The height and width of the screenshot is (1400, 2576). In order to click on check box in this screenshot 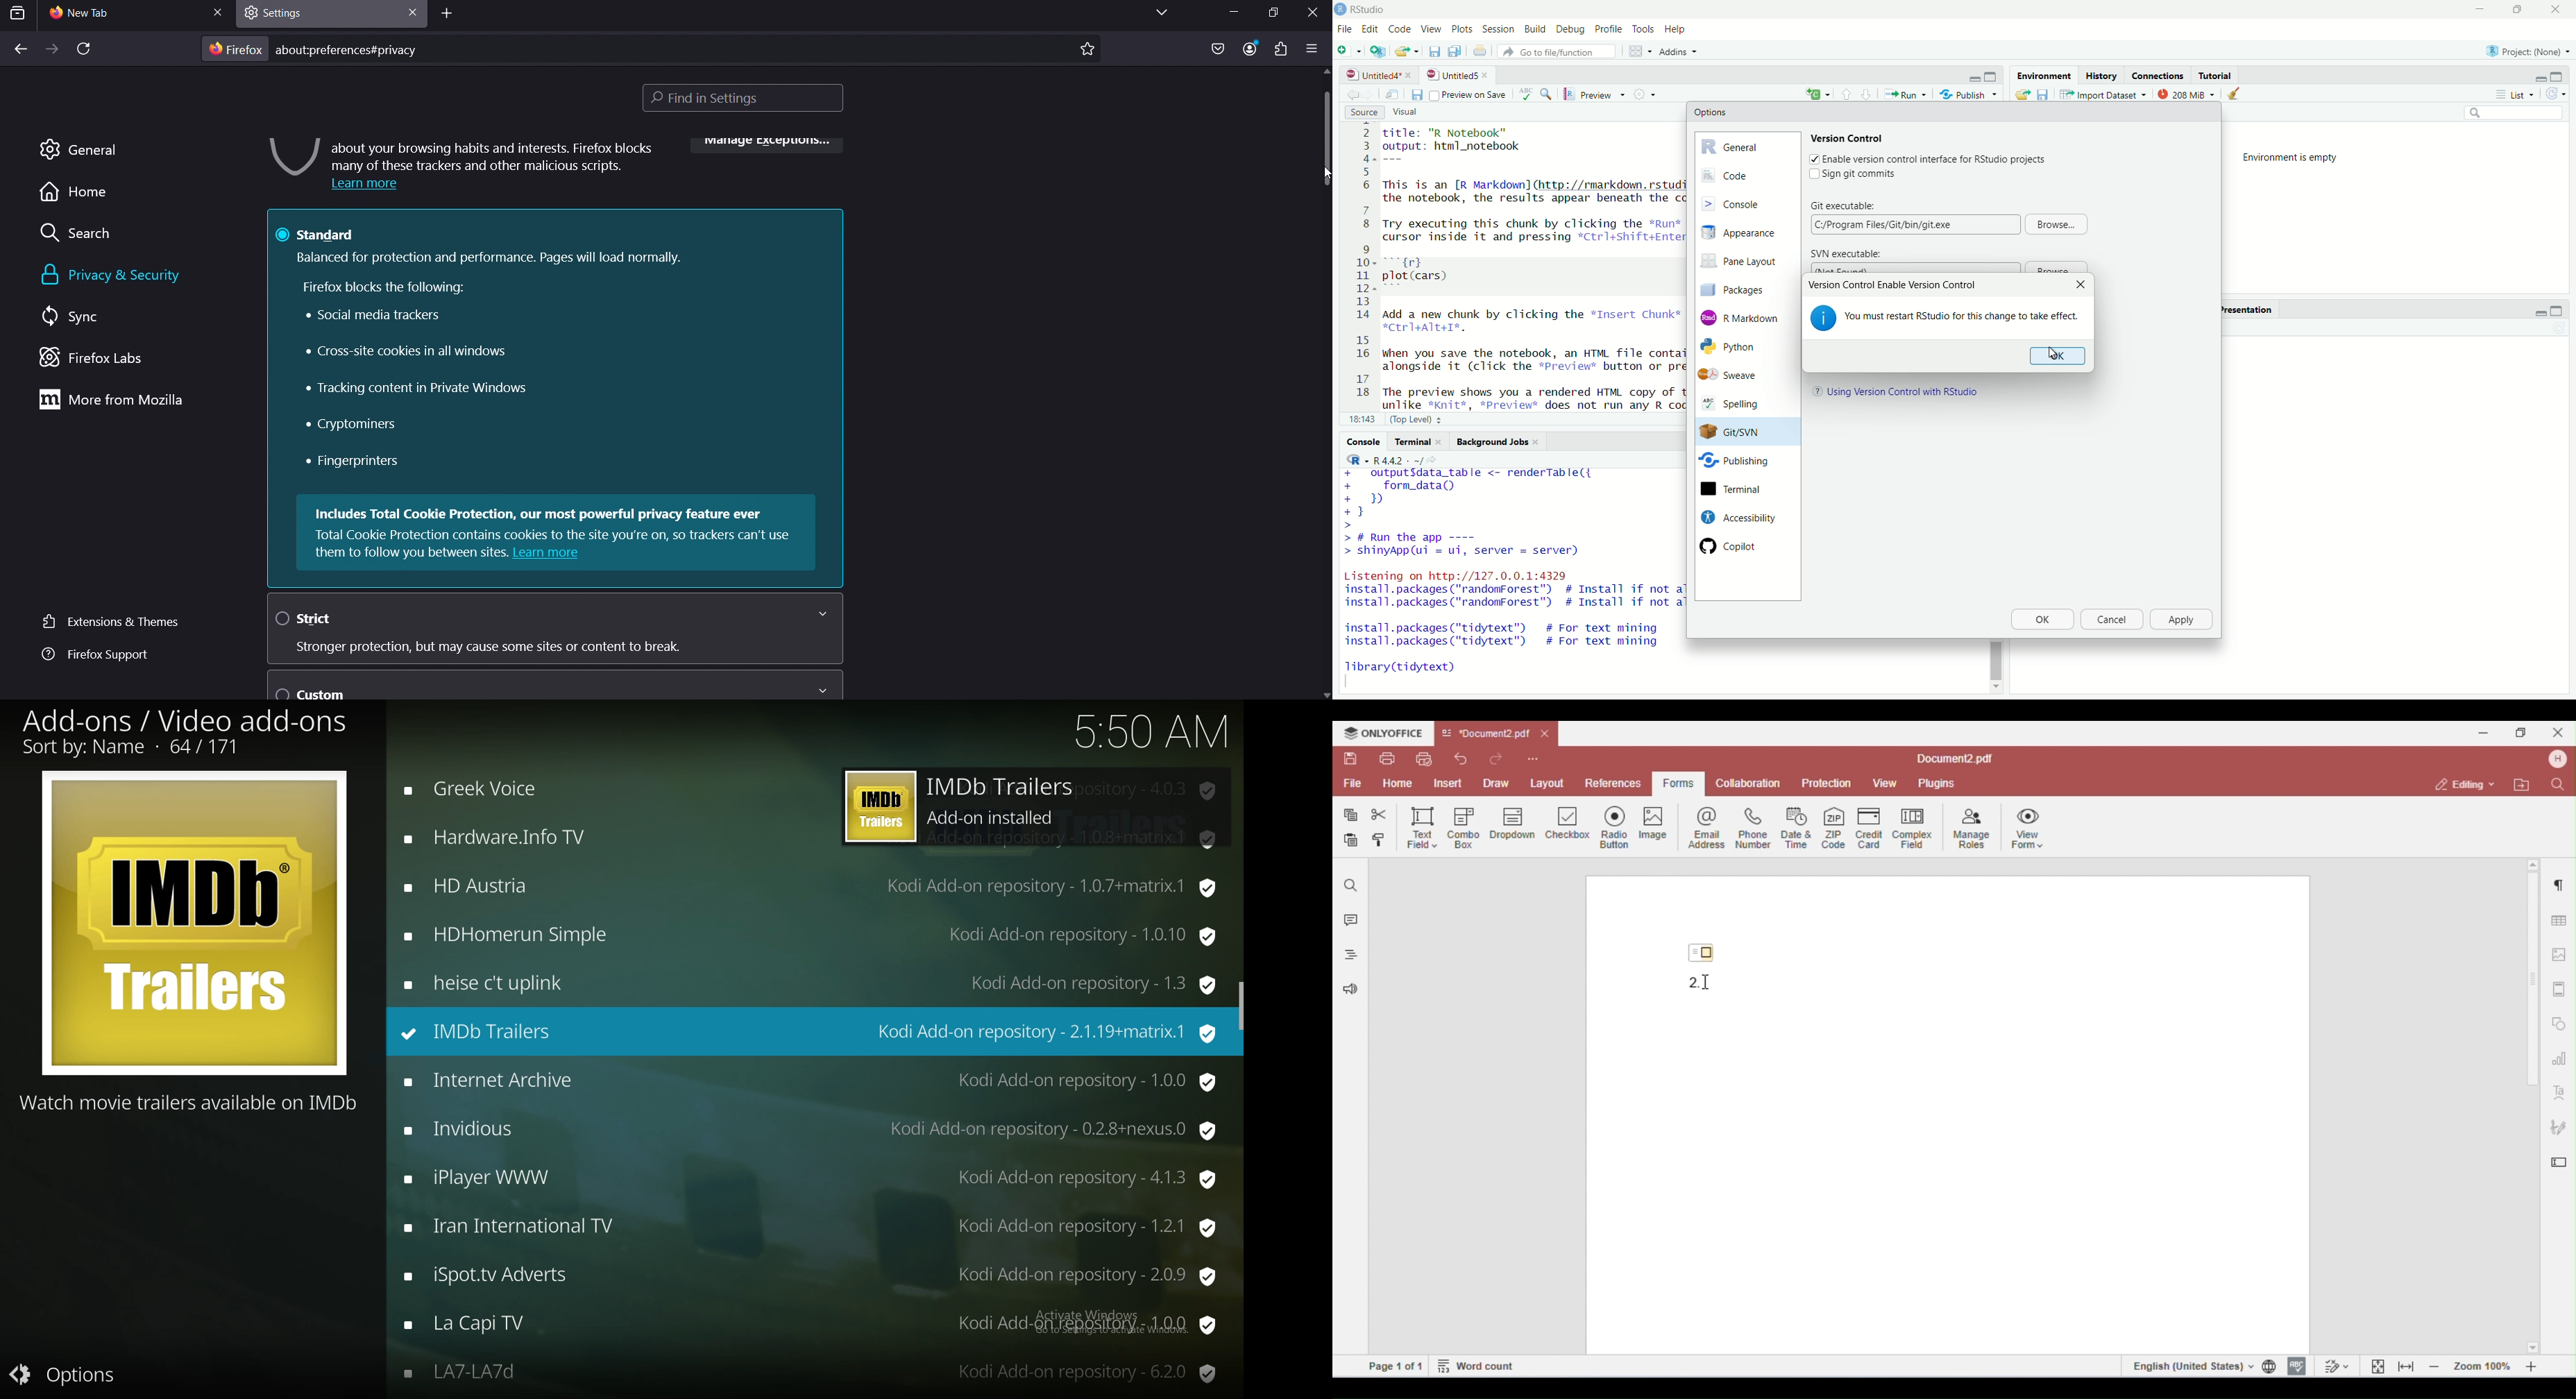, I will do `click(1812, 159)`.